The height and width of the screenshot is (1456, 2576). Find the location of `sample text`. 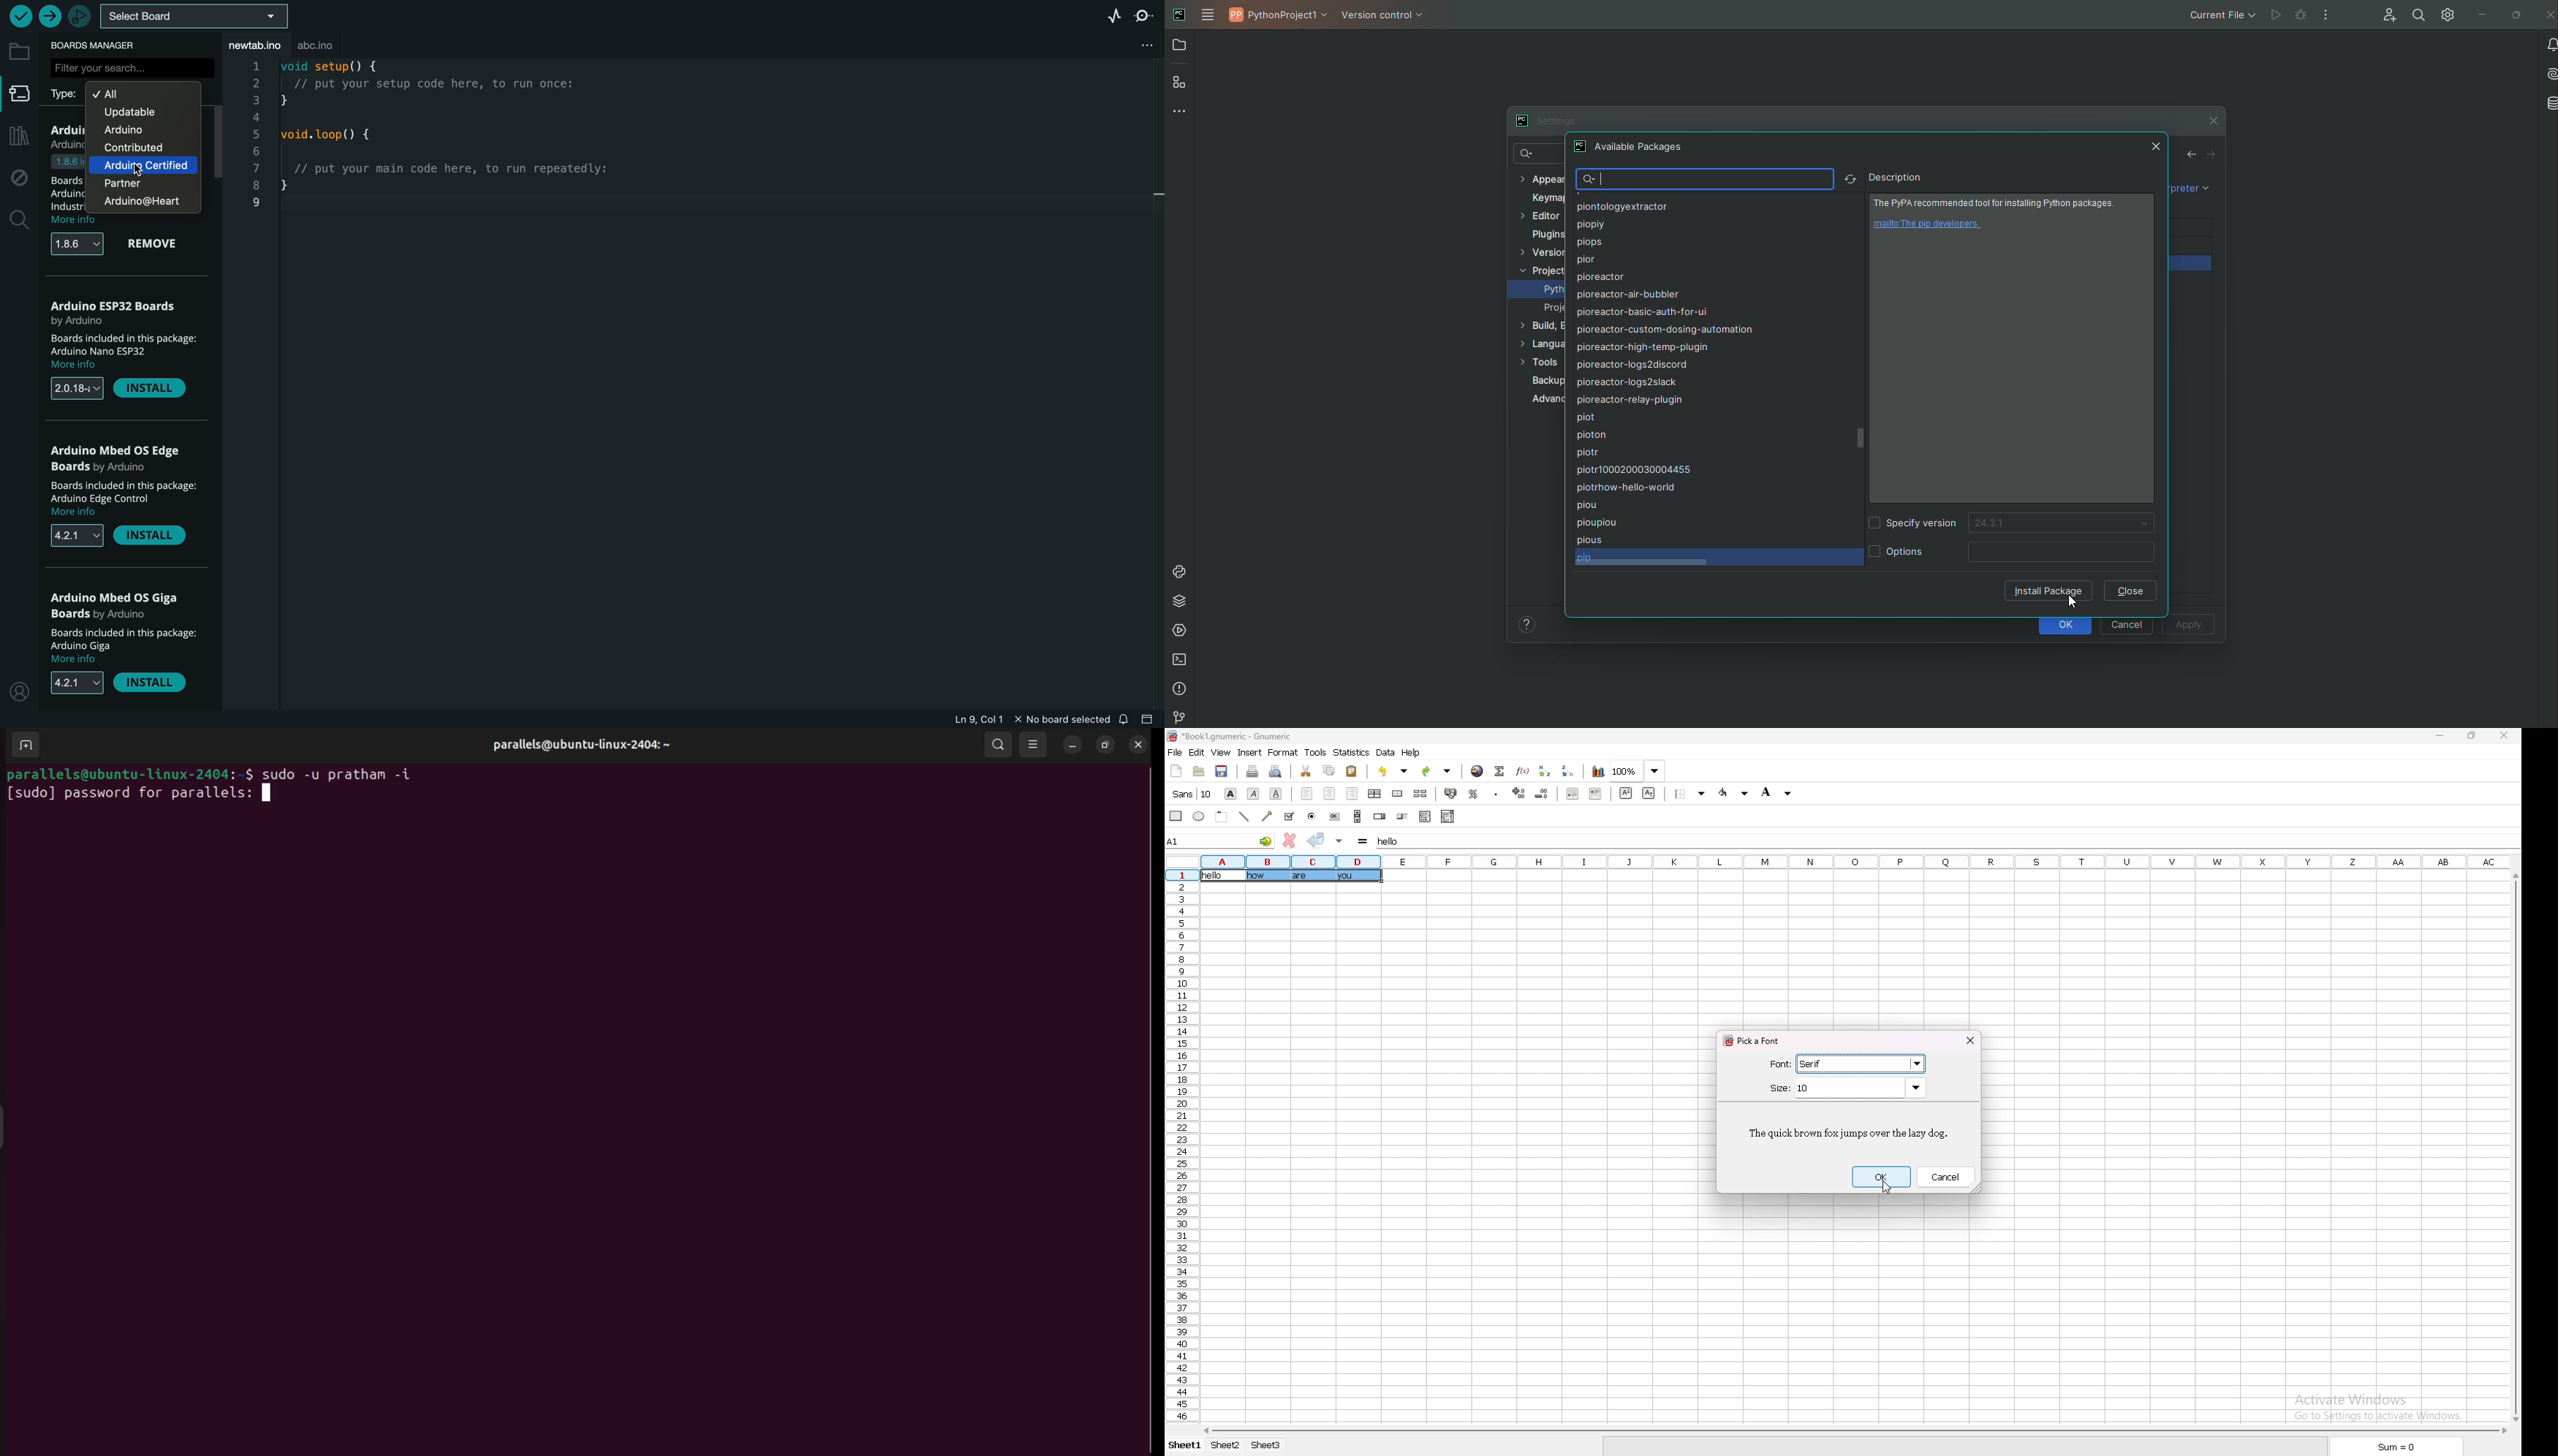

sample text is located at coordinates (1850, 1133).